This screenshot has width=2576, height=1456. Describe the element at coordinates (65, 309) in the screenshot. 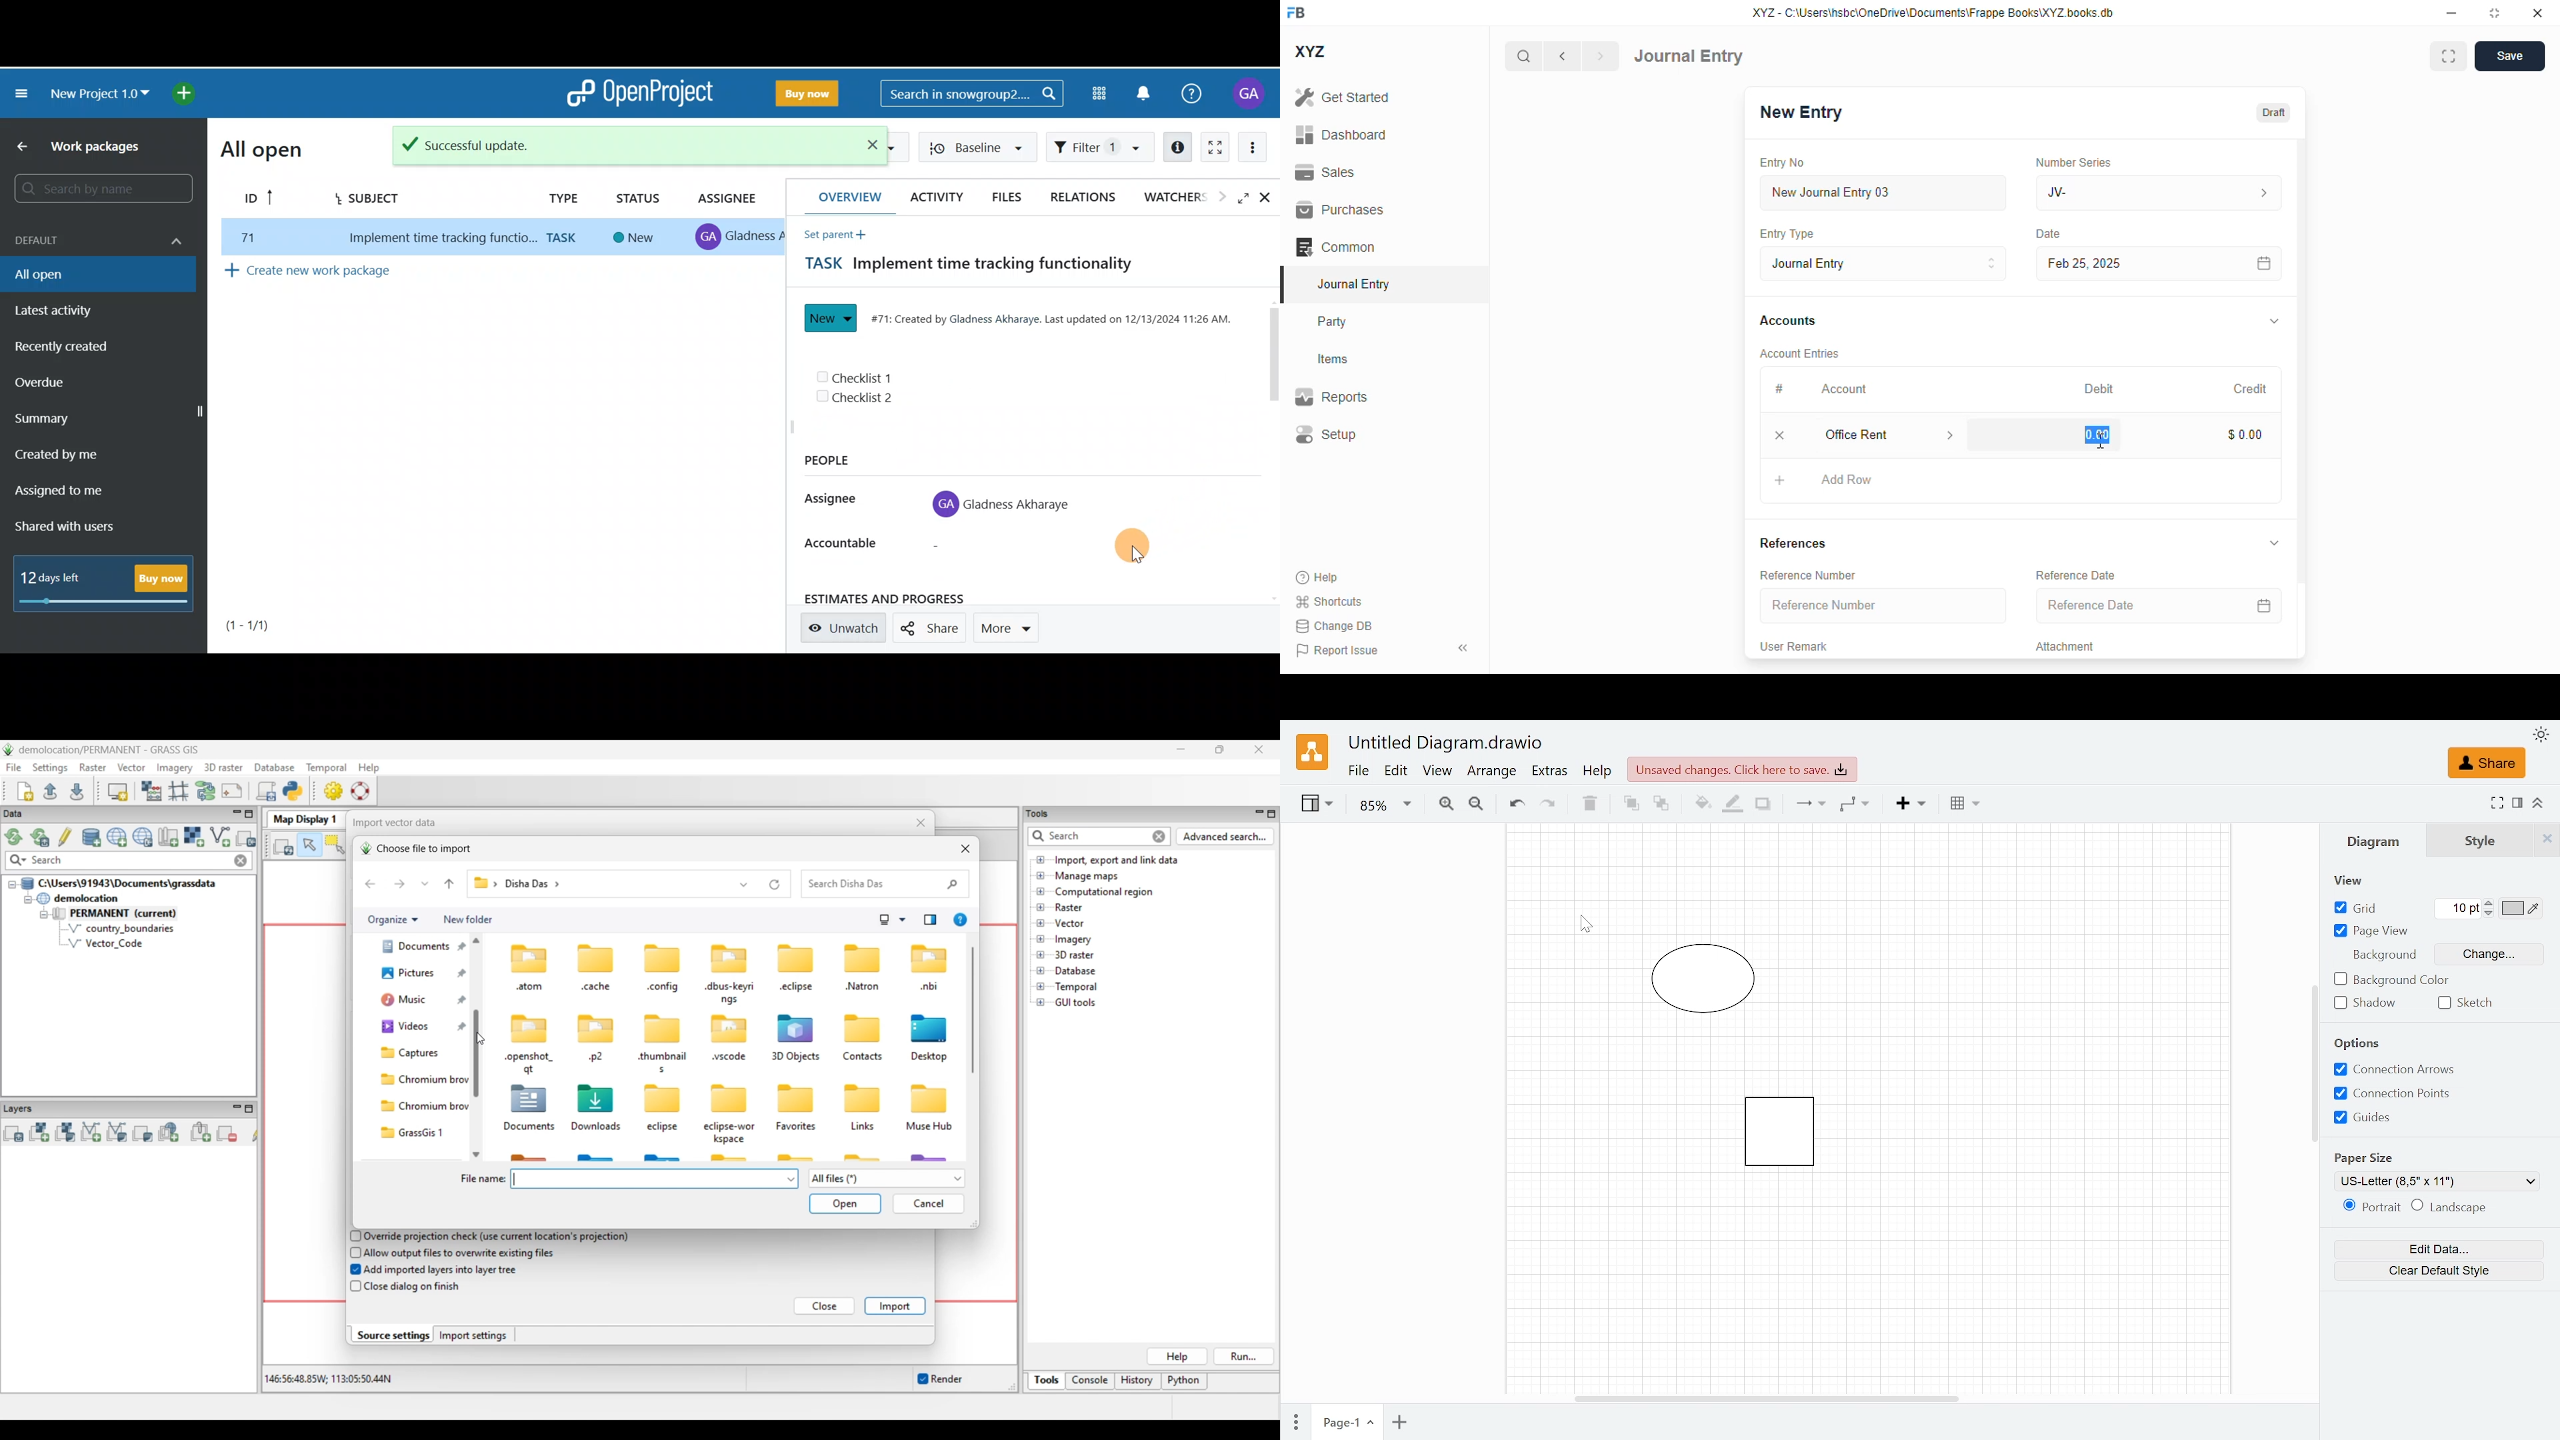

I see `Latest activity` at that location.